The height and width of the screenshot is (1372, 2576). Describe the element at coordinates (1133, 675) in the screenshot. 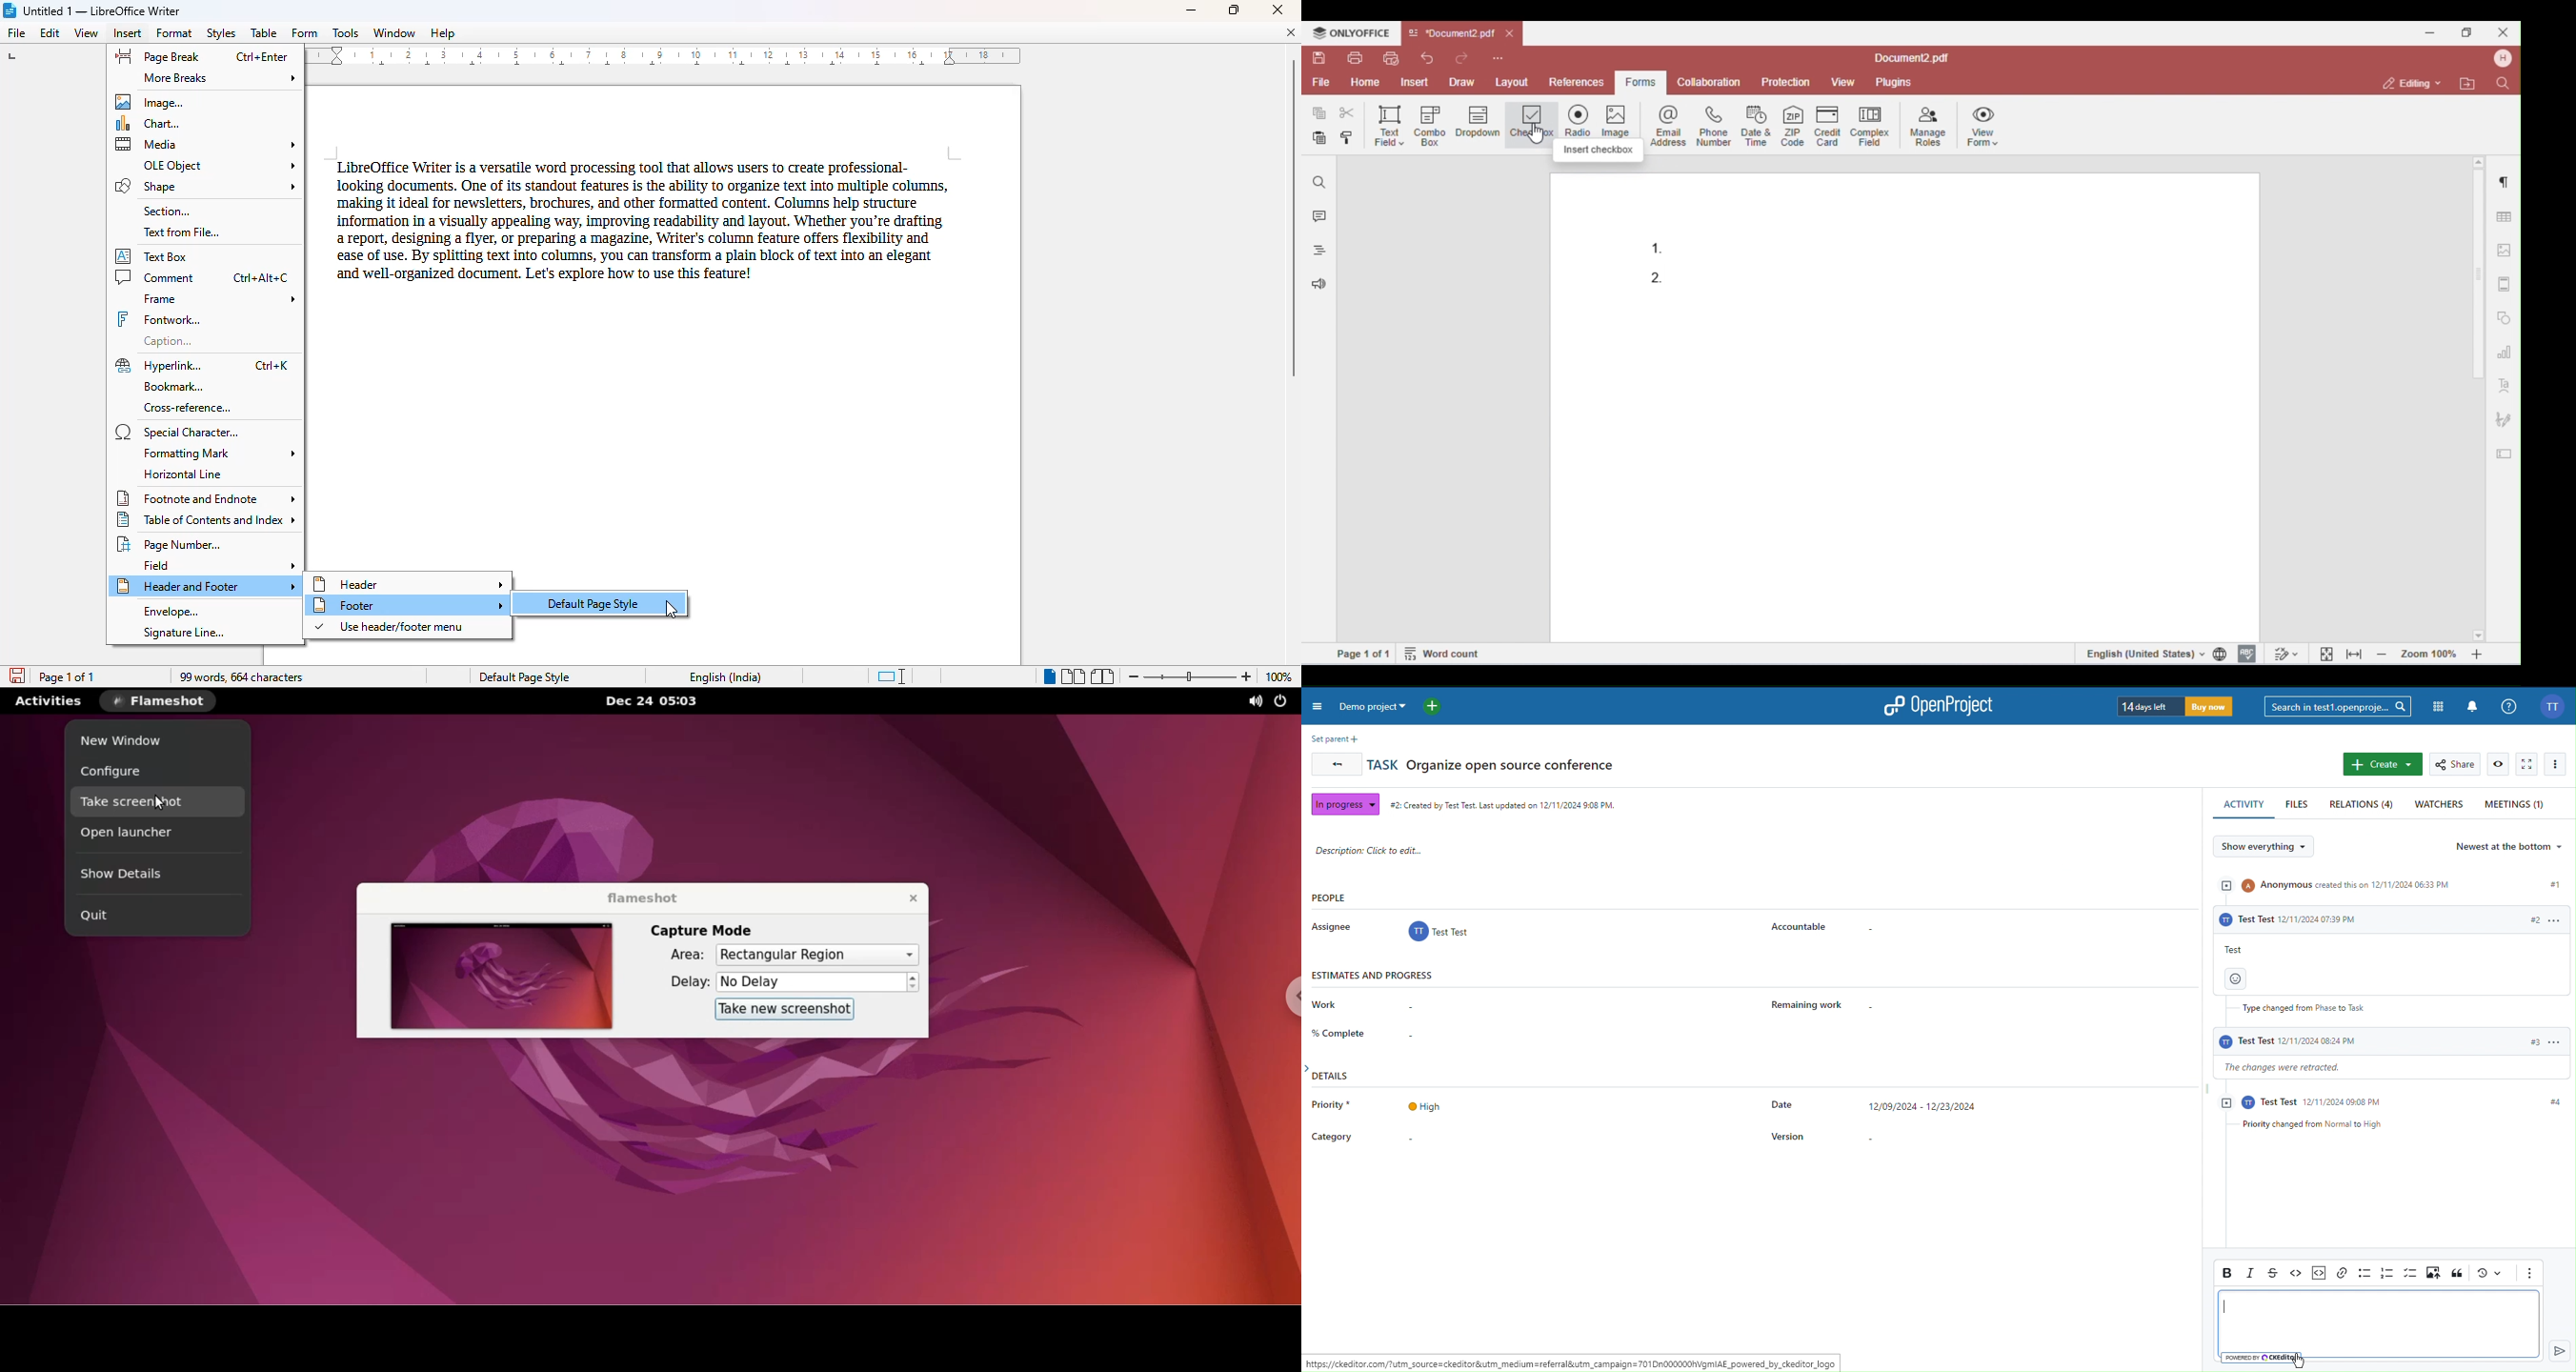

I see `zoomout` at that location.